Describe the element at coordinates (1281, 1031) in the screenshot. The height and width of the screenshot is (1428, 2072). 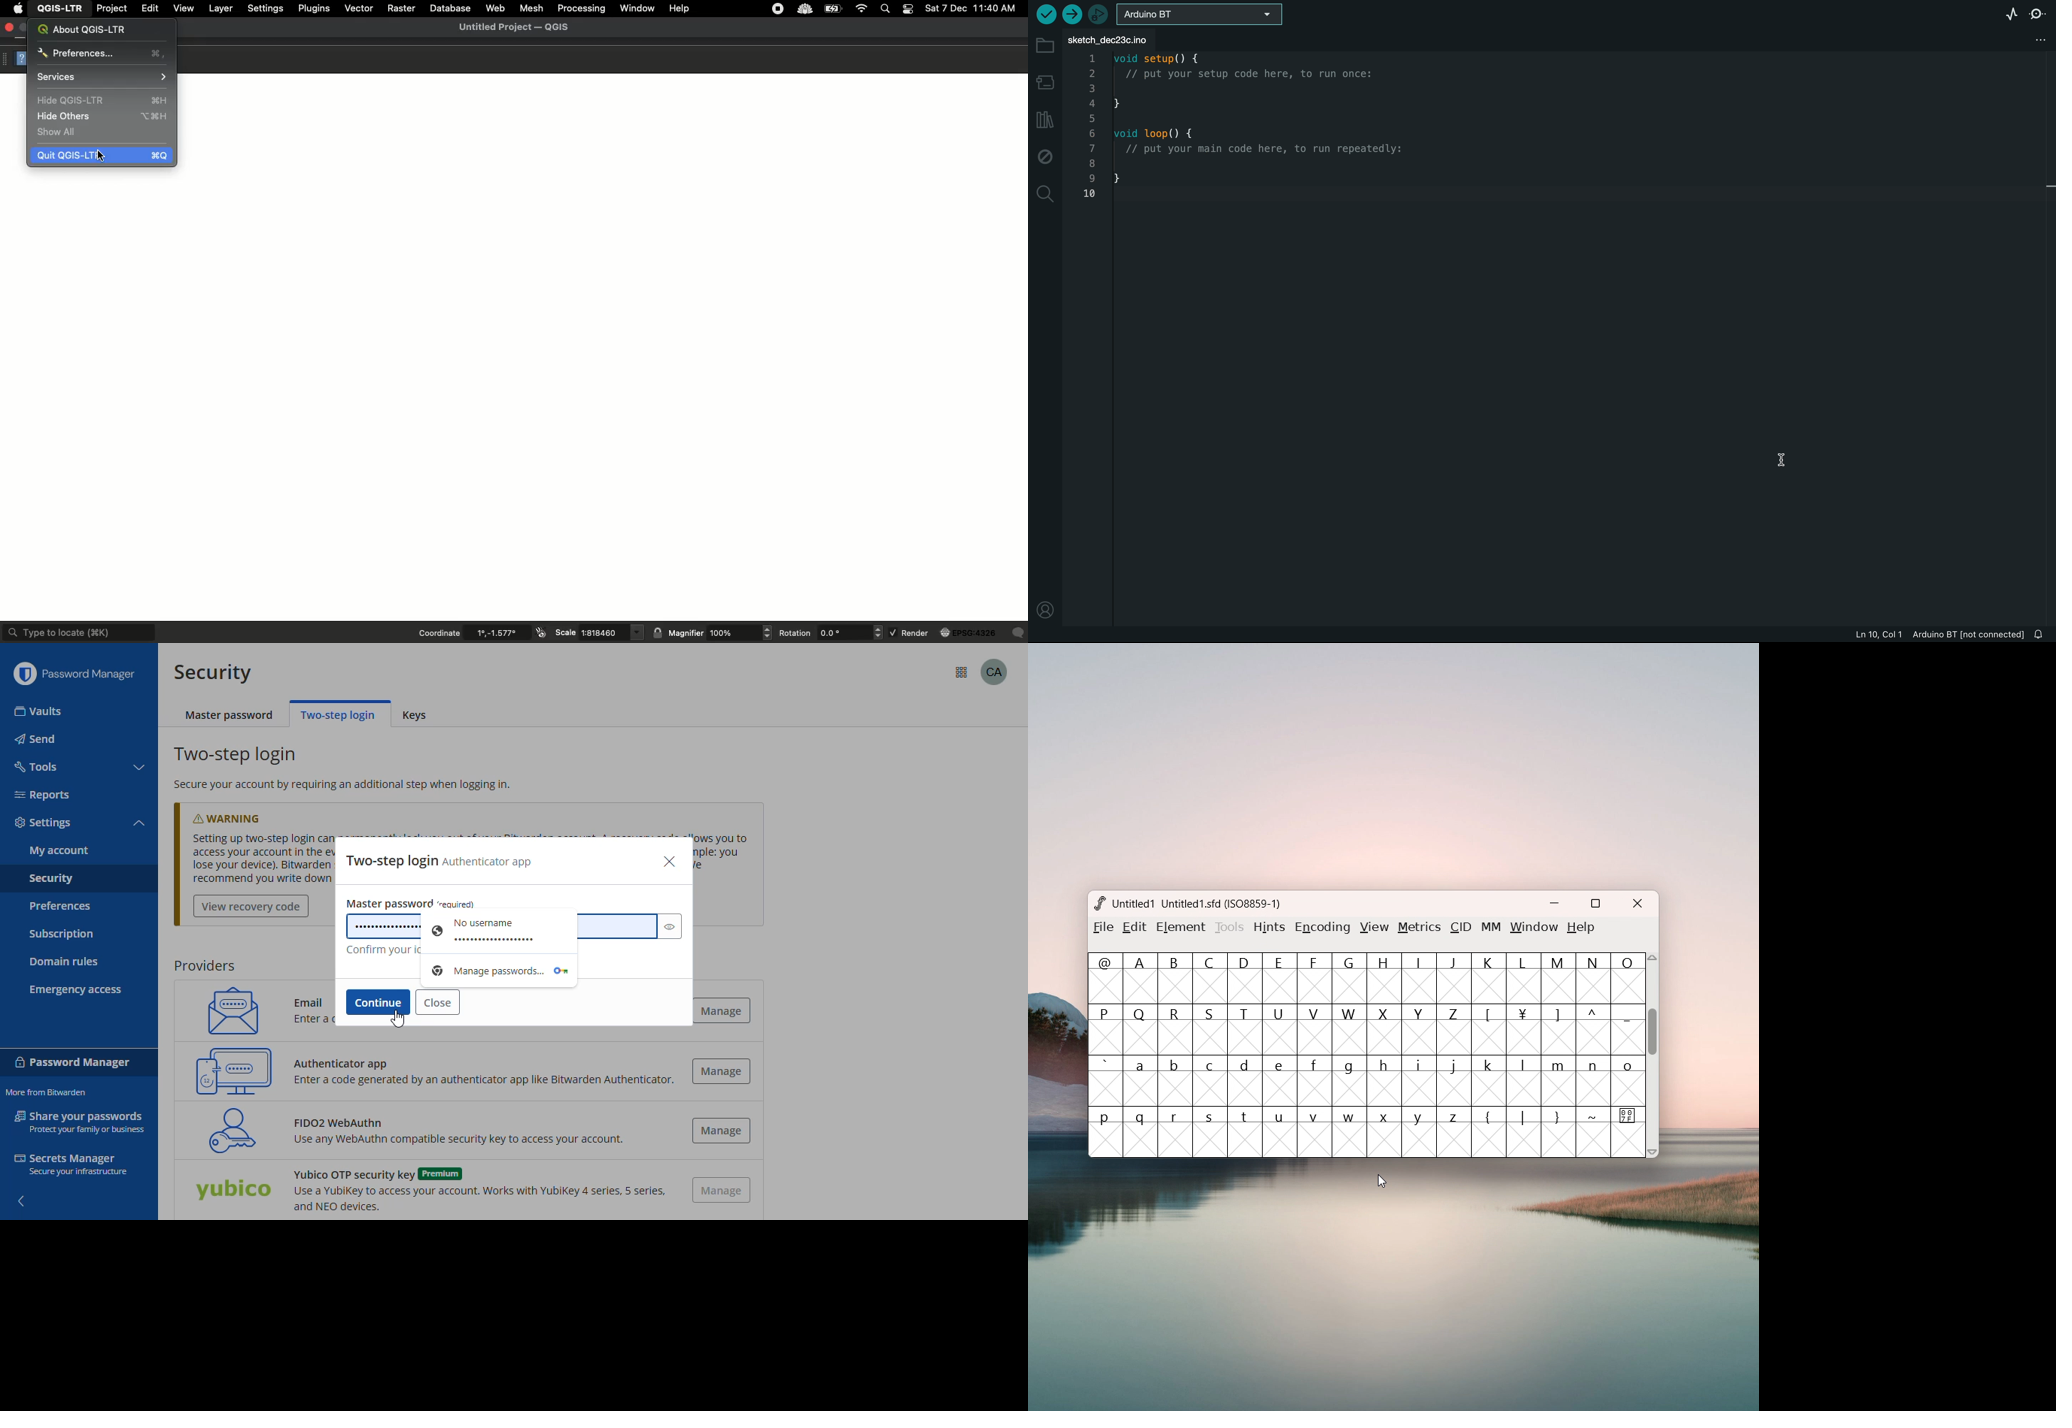
I see `U` at that location.